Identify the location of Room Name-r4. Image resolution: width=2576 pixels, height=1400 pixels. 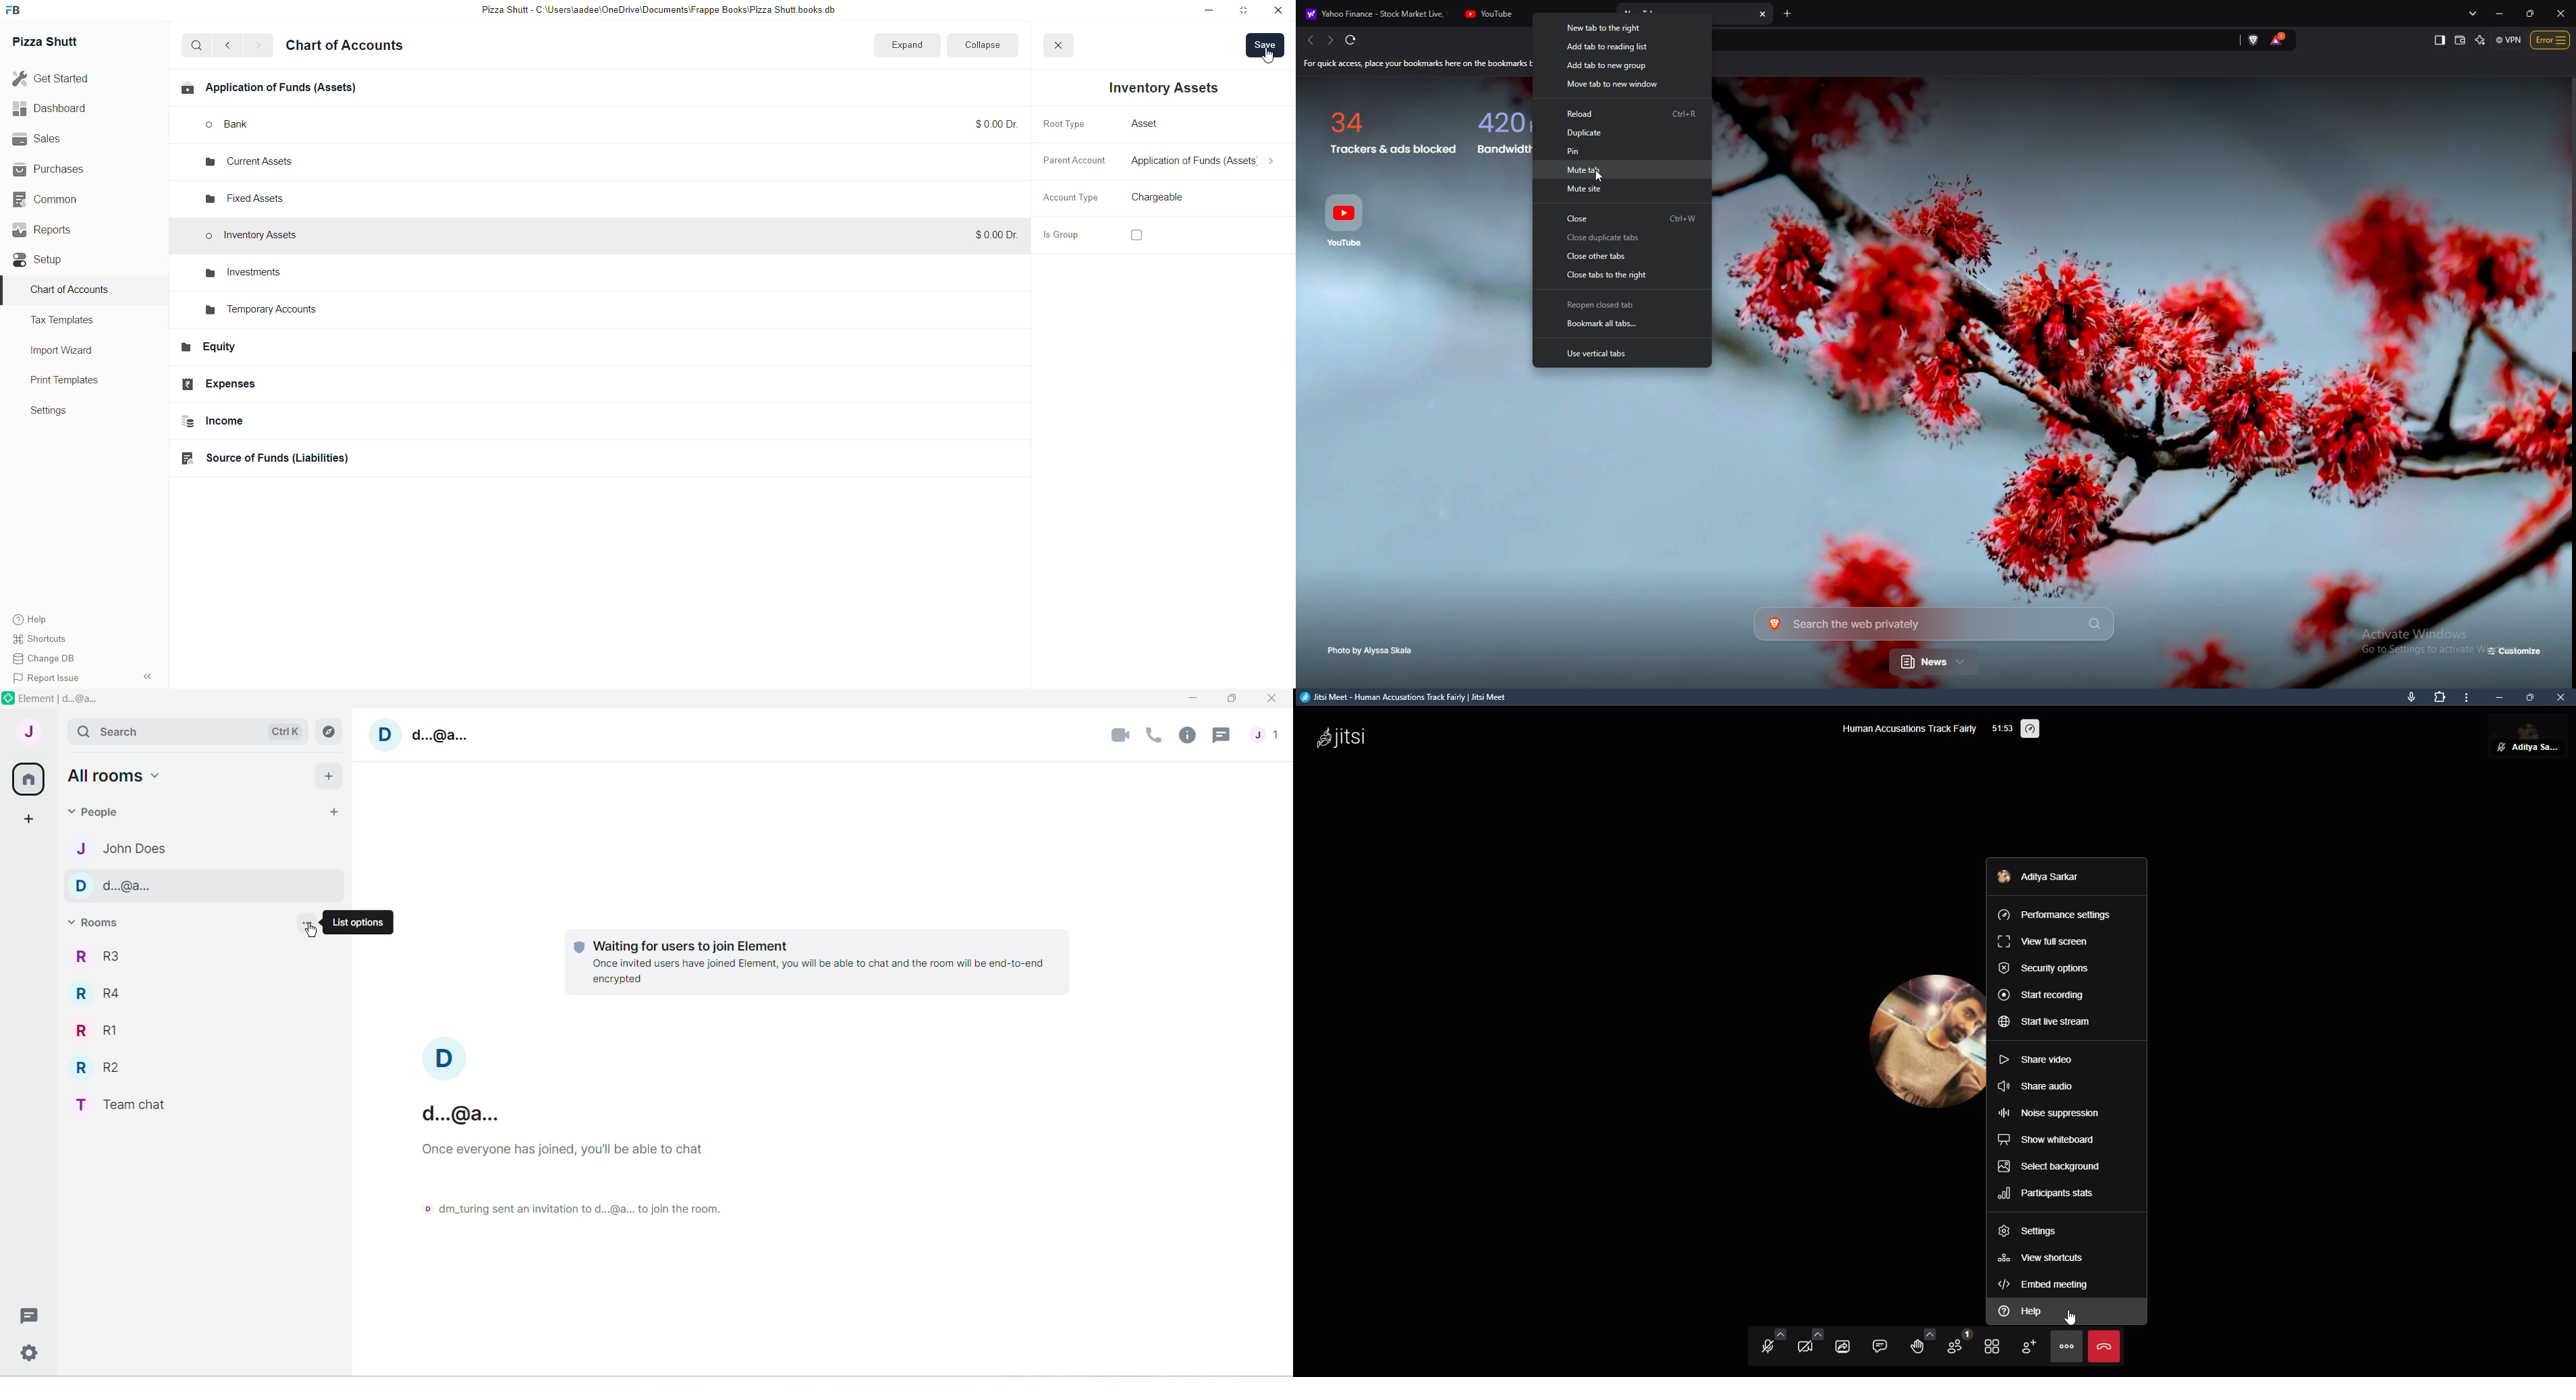
(100, 993).